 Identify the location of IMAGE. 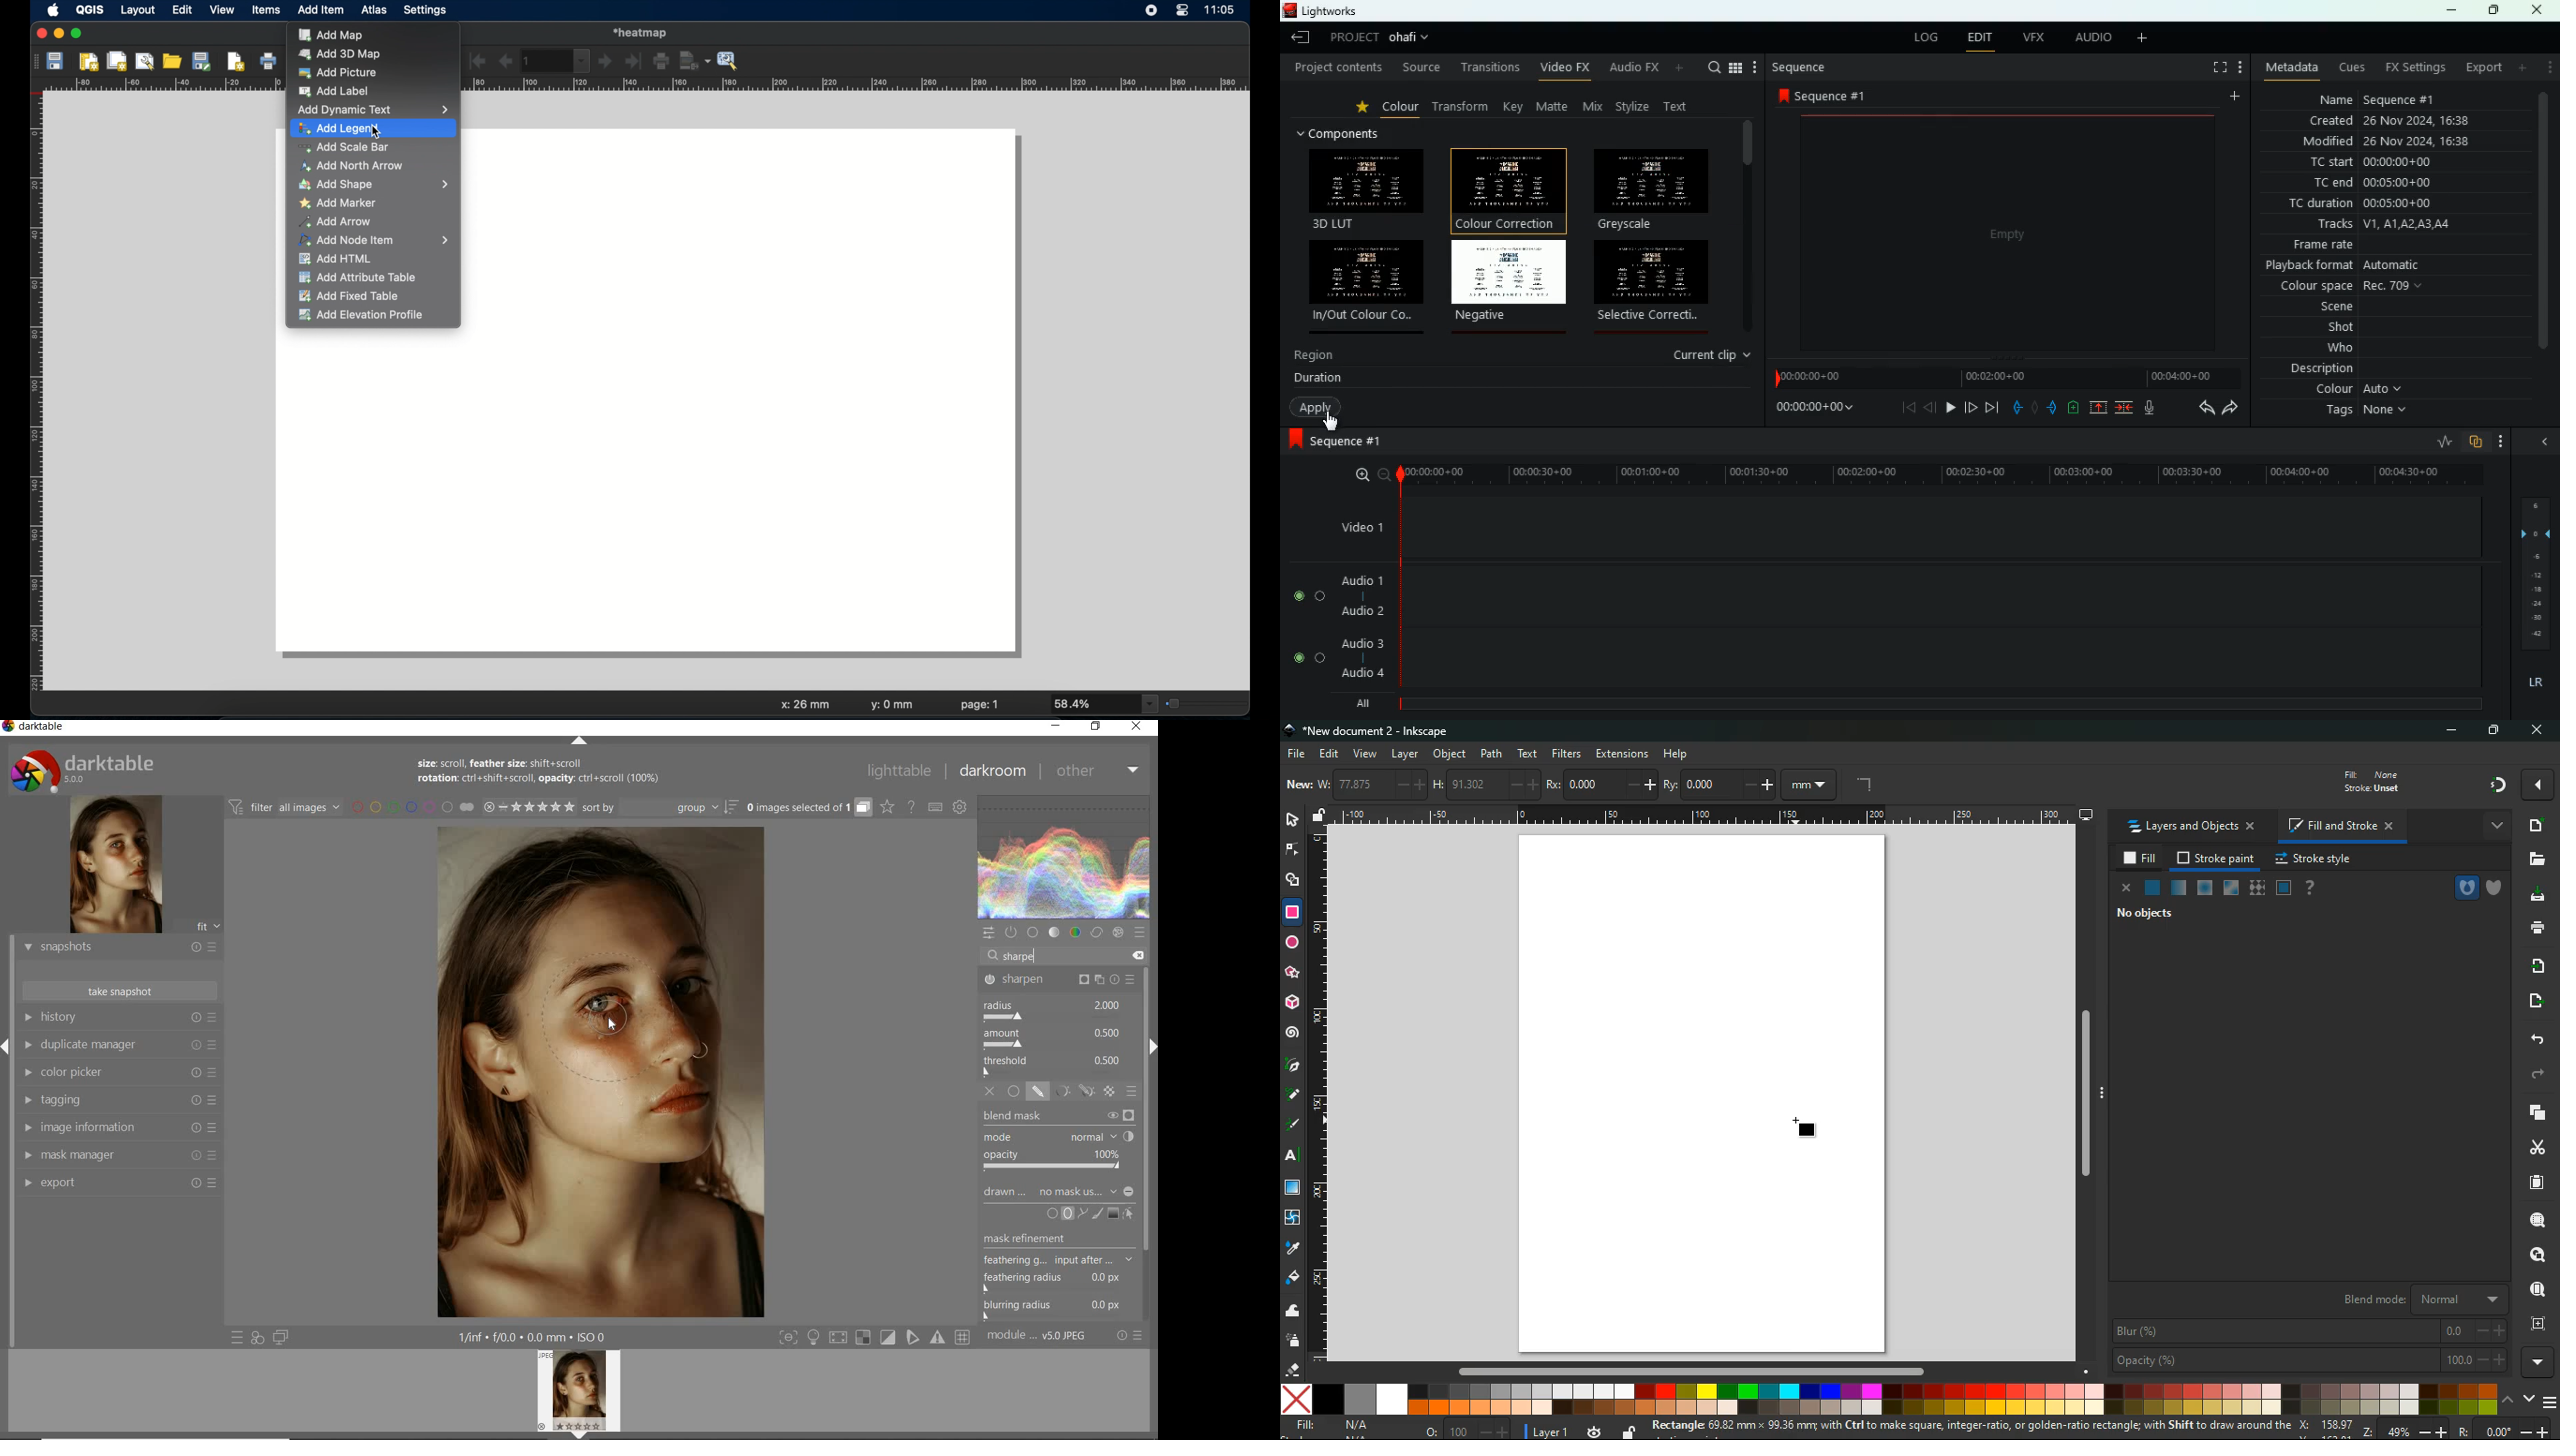
(583, 1392).